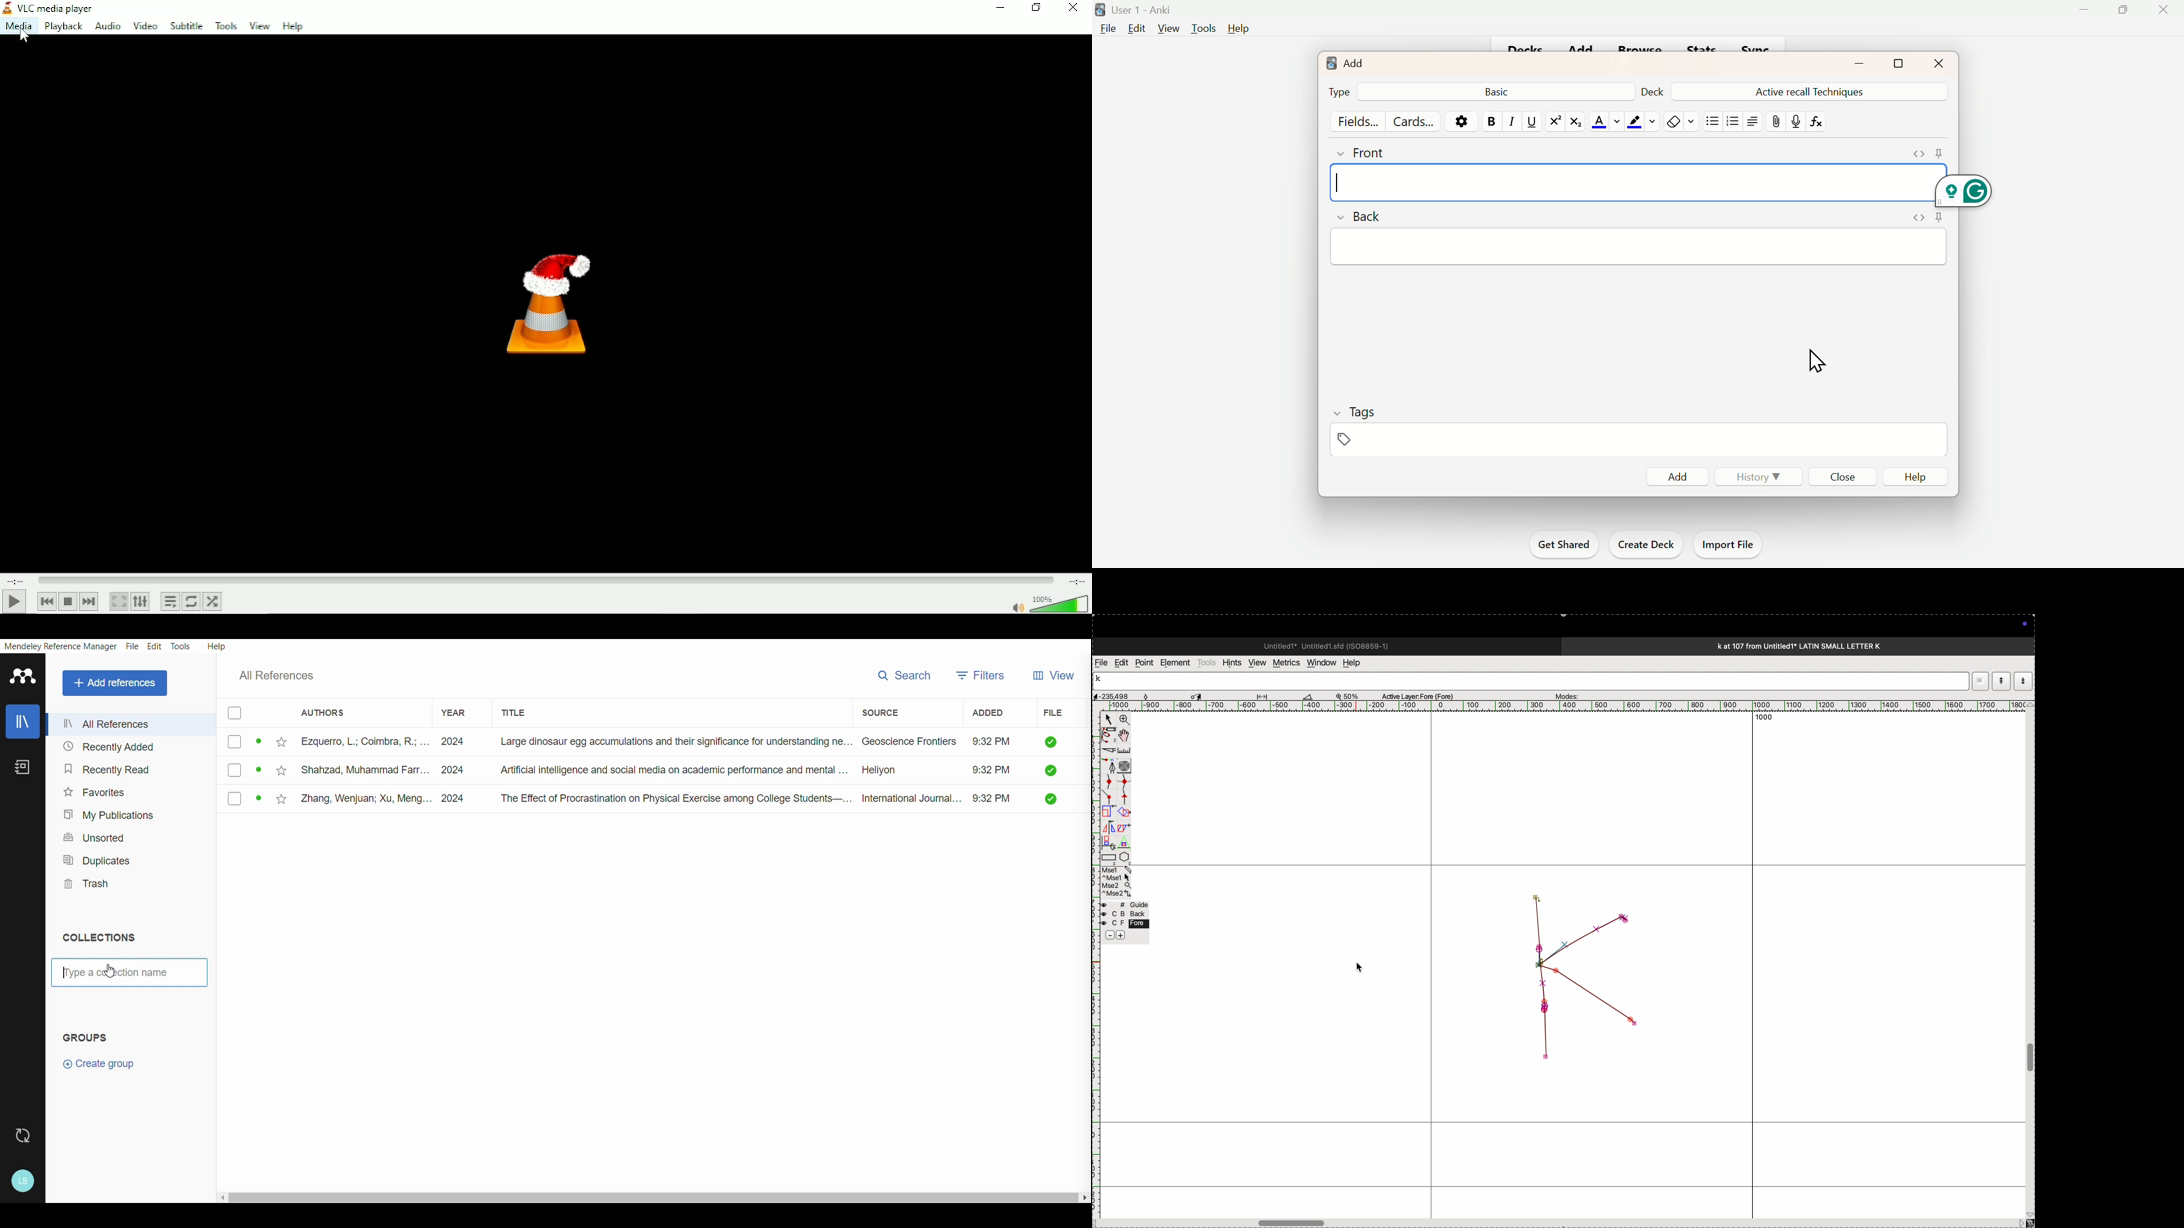 The height and width of the screenshot is (1232, 2184). Describe the element at coordinates (1176, 663) in the screenshot. I see `element` at that location.